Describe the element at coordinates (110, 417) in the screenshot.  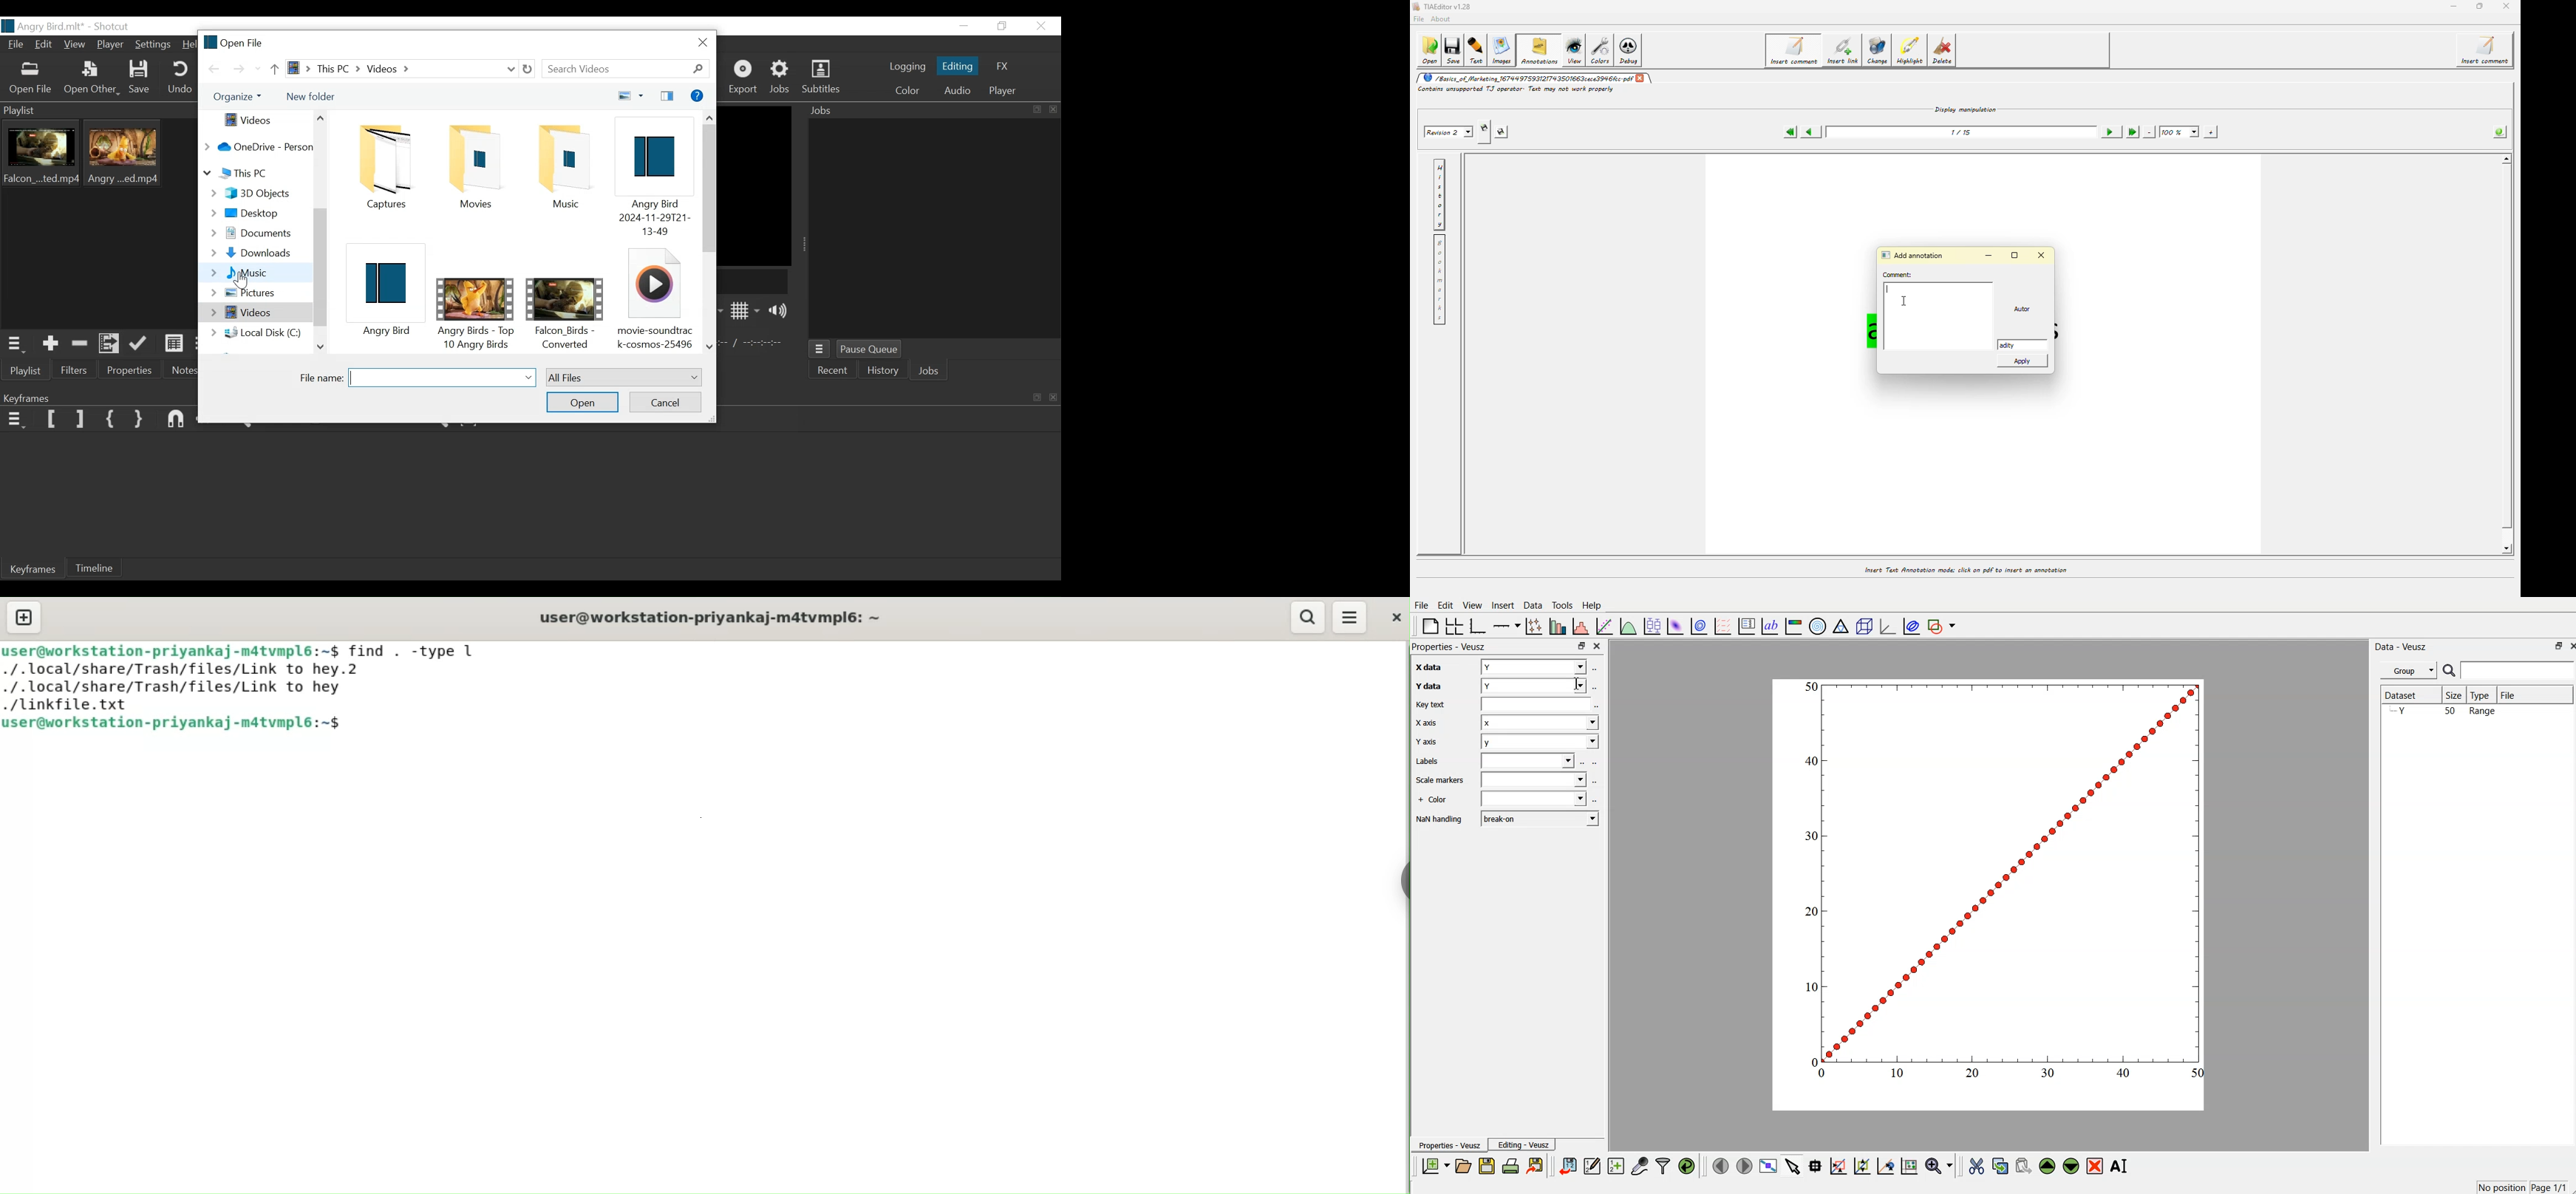
I see `Set First Simple Keyframe` at that location.